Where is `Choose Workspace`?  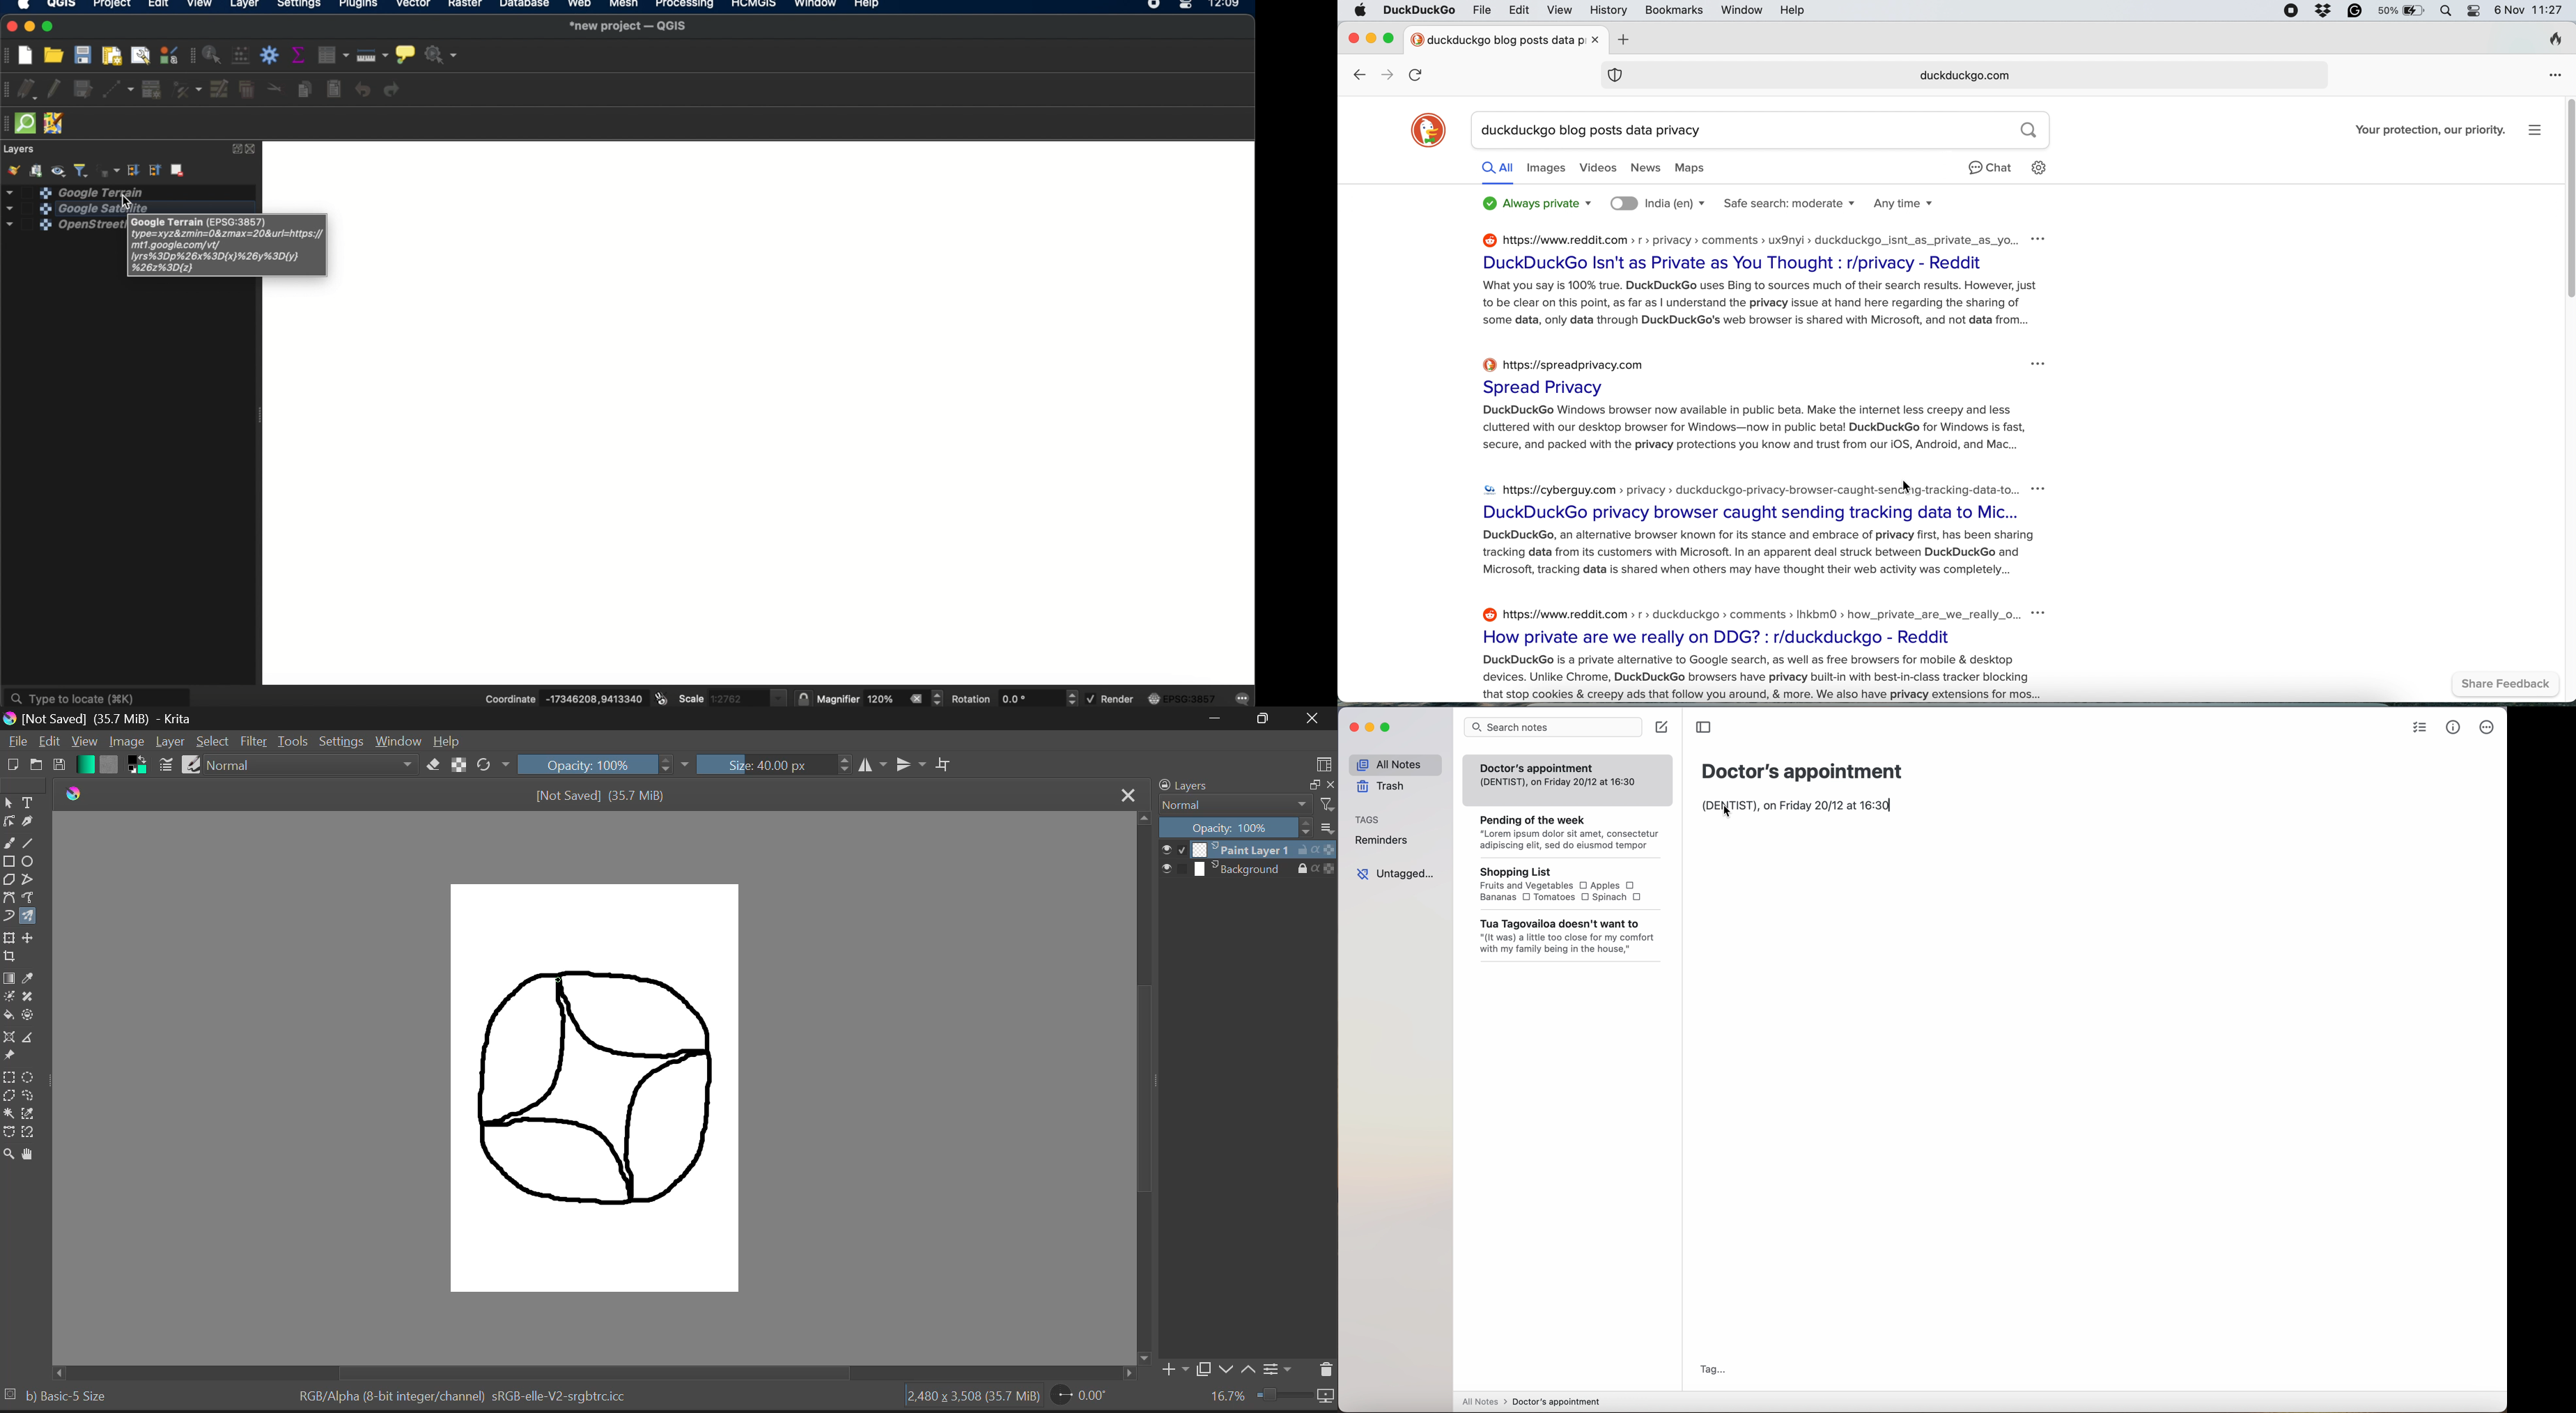
Choose Workspace is located at coordinates (1324, 766).